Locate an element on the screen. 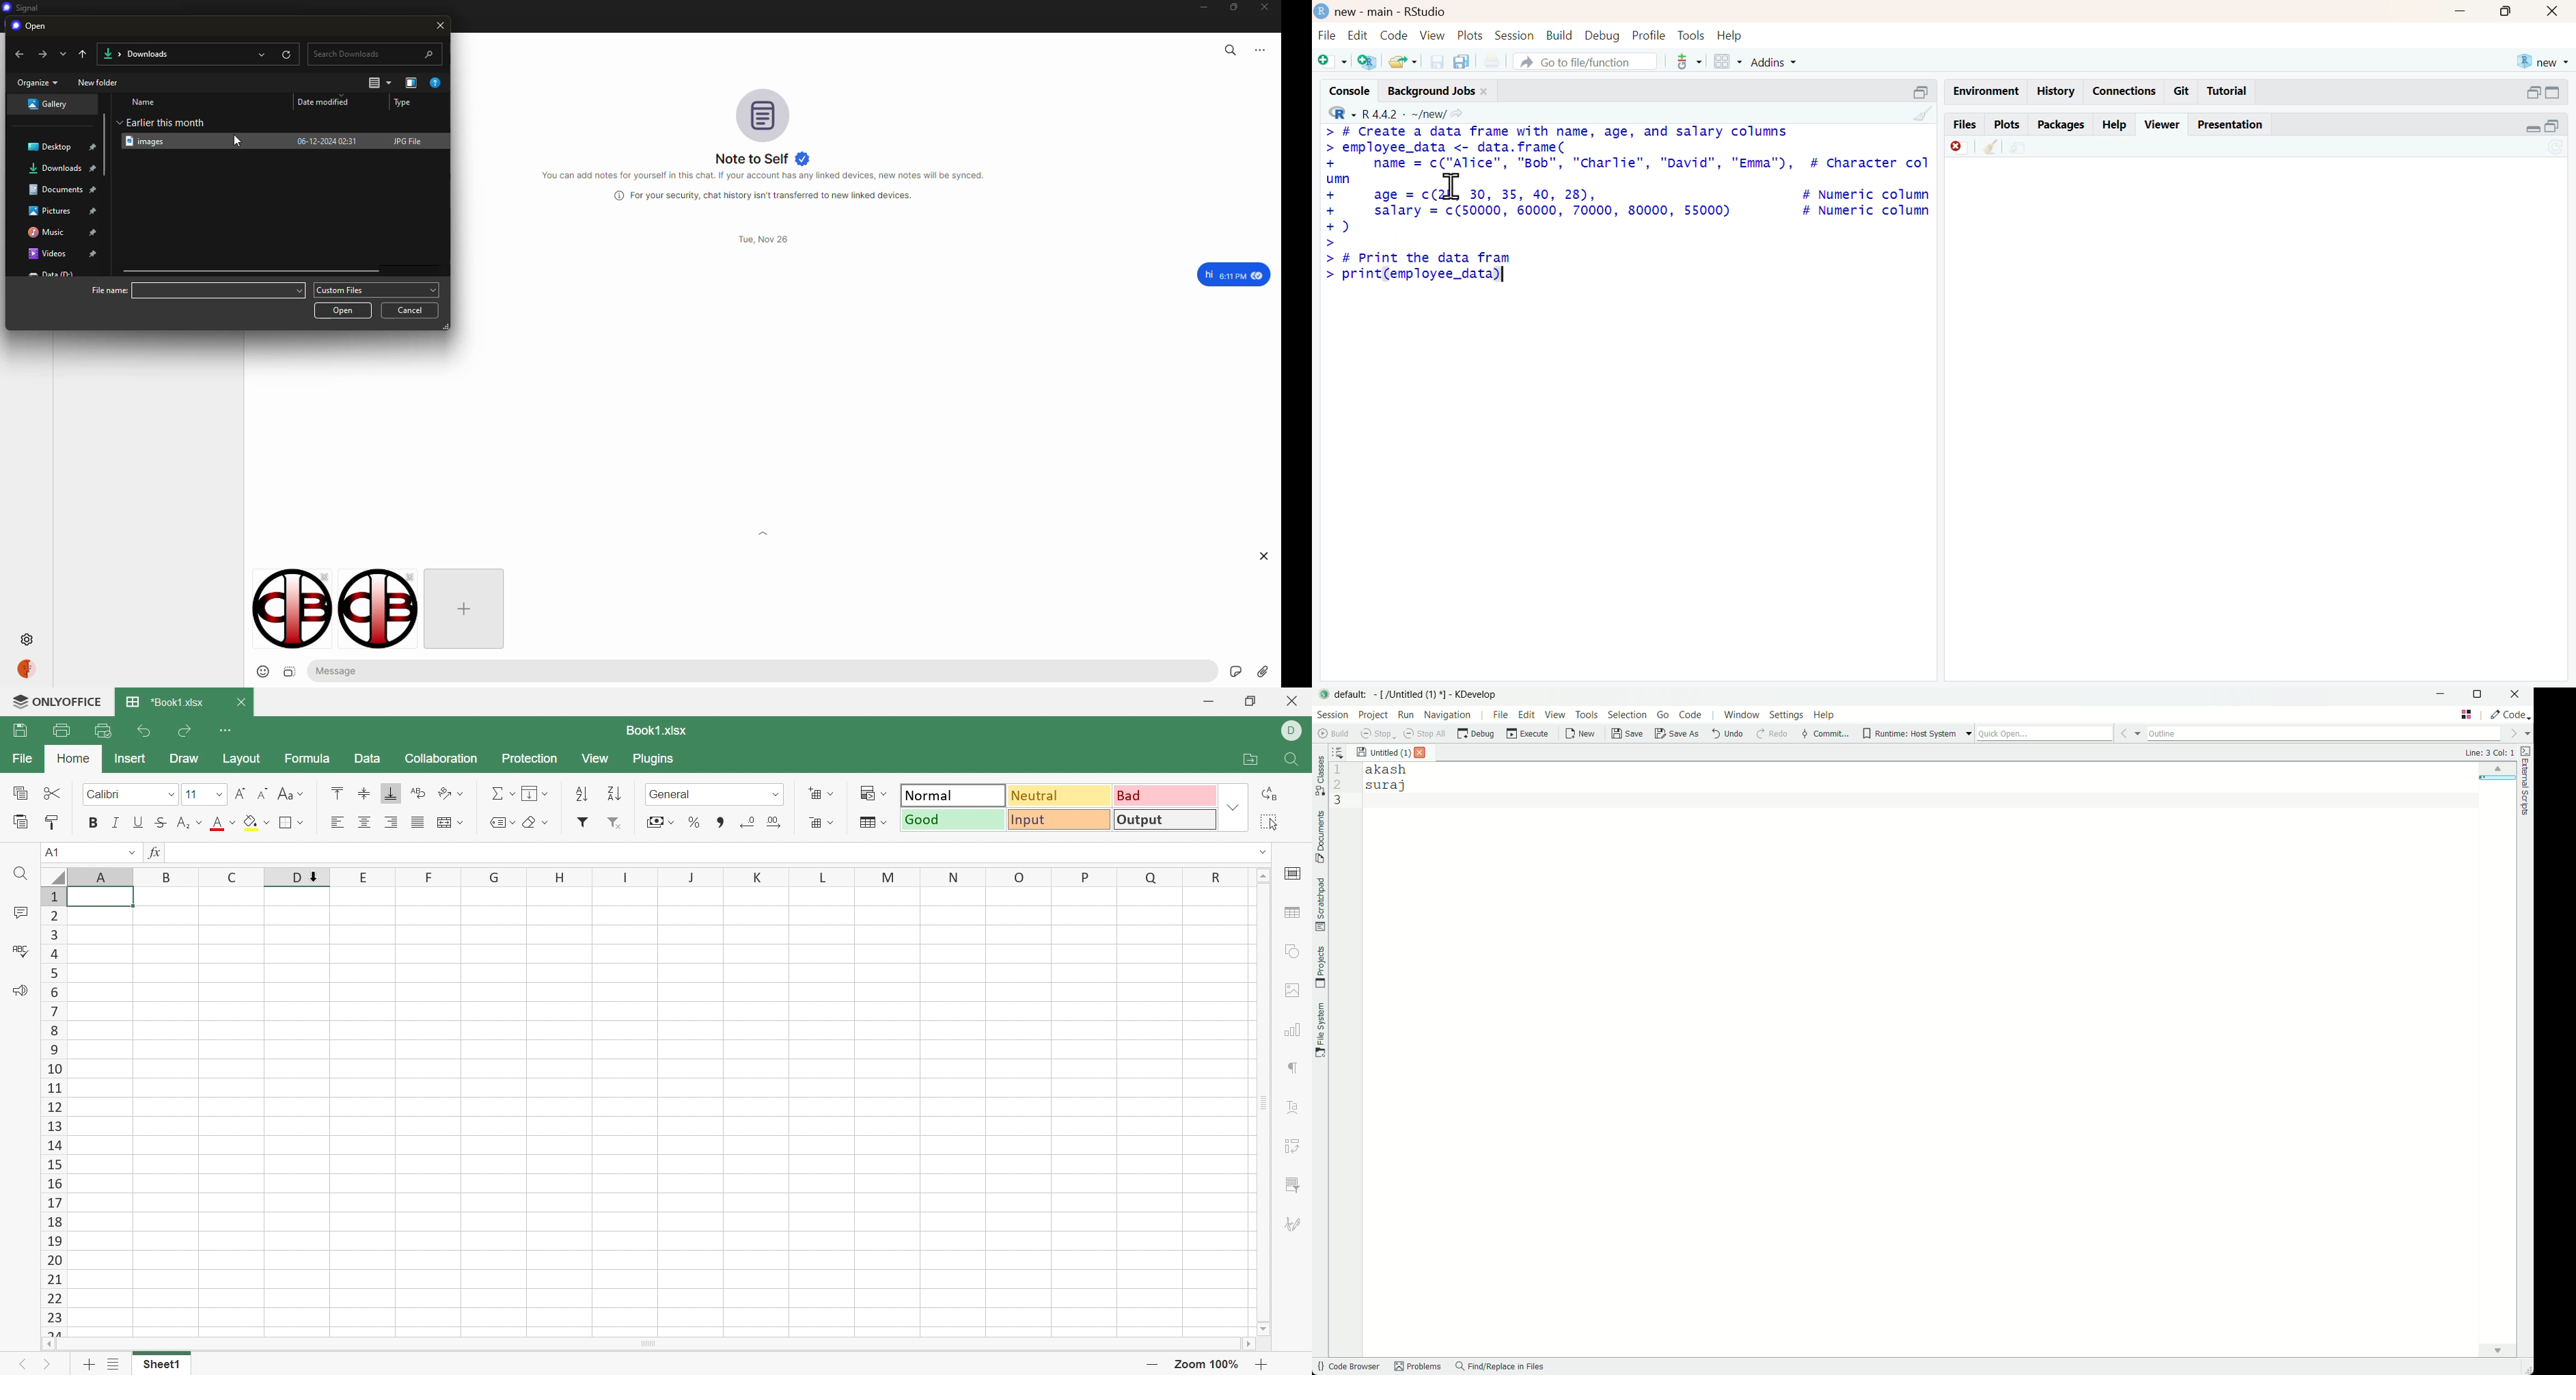  search is located at coordinates (376, 53).